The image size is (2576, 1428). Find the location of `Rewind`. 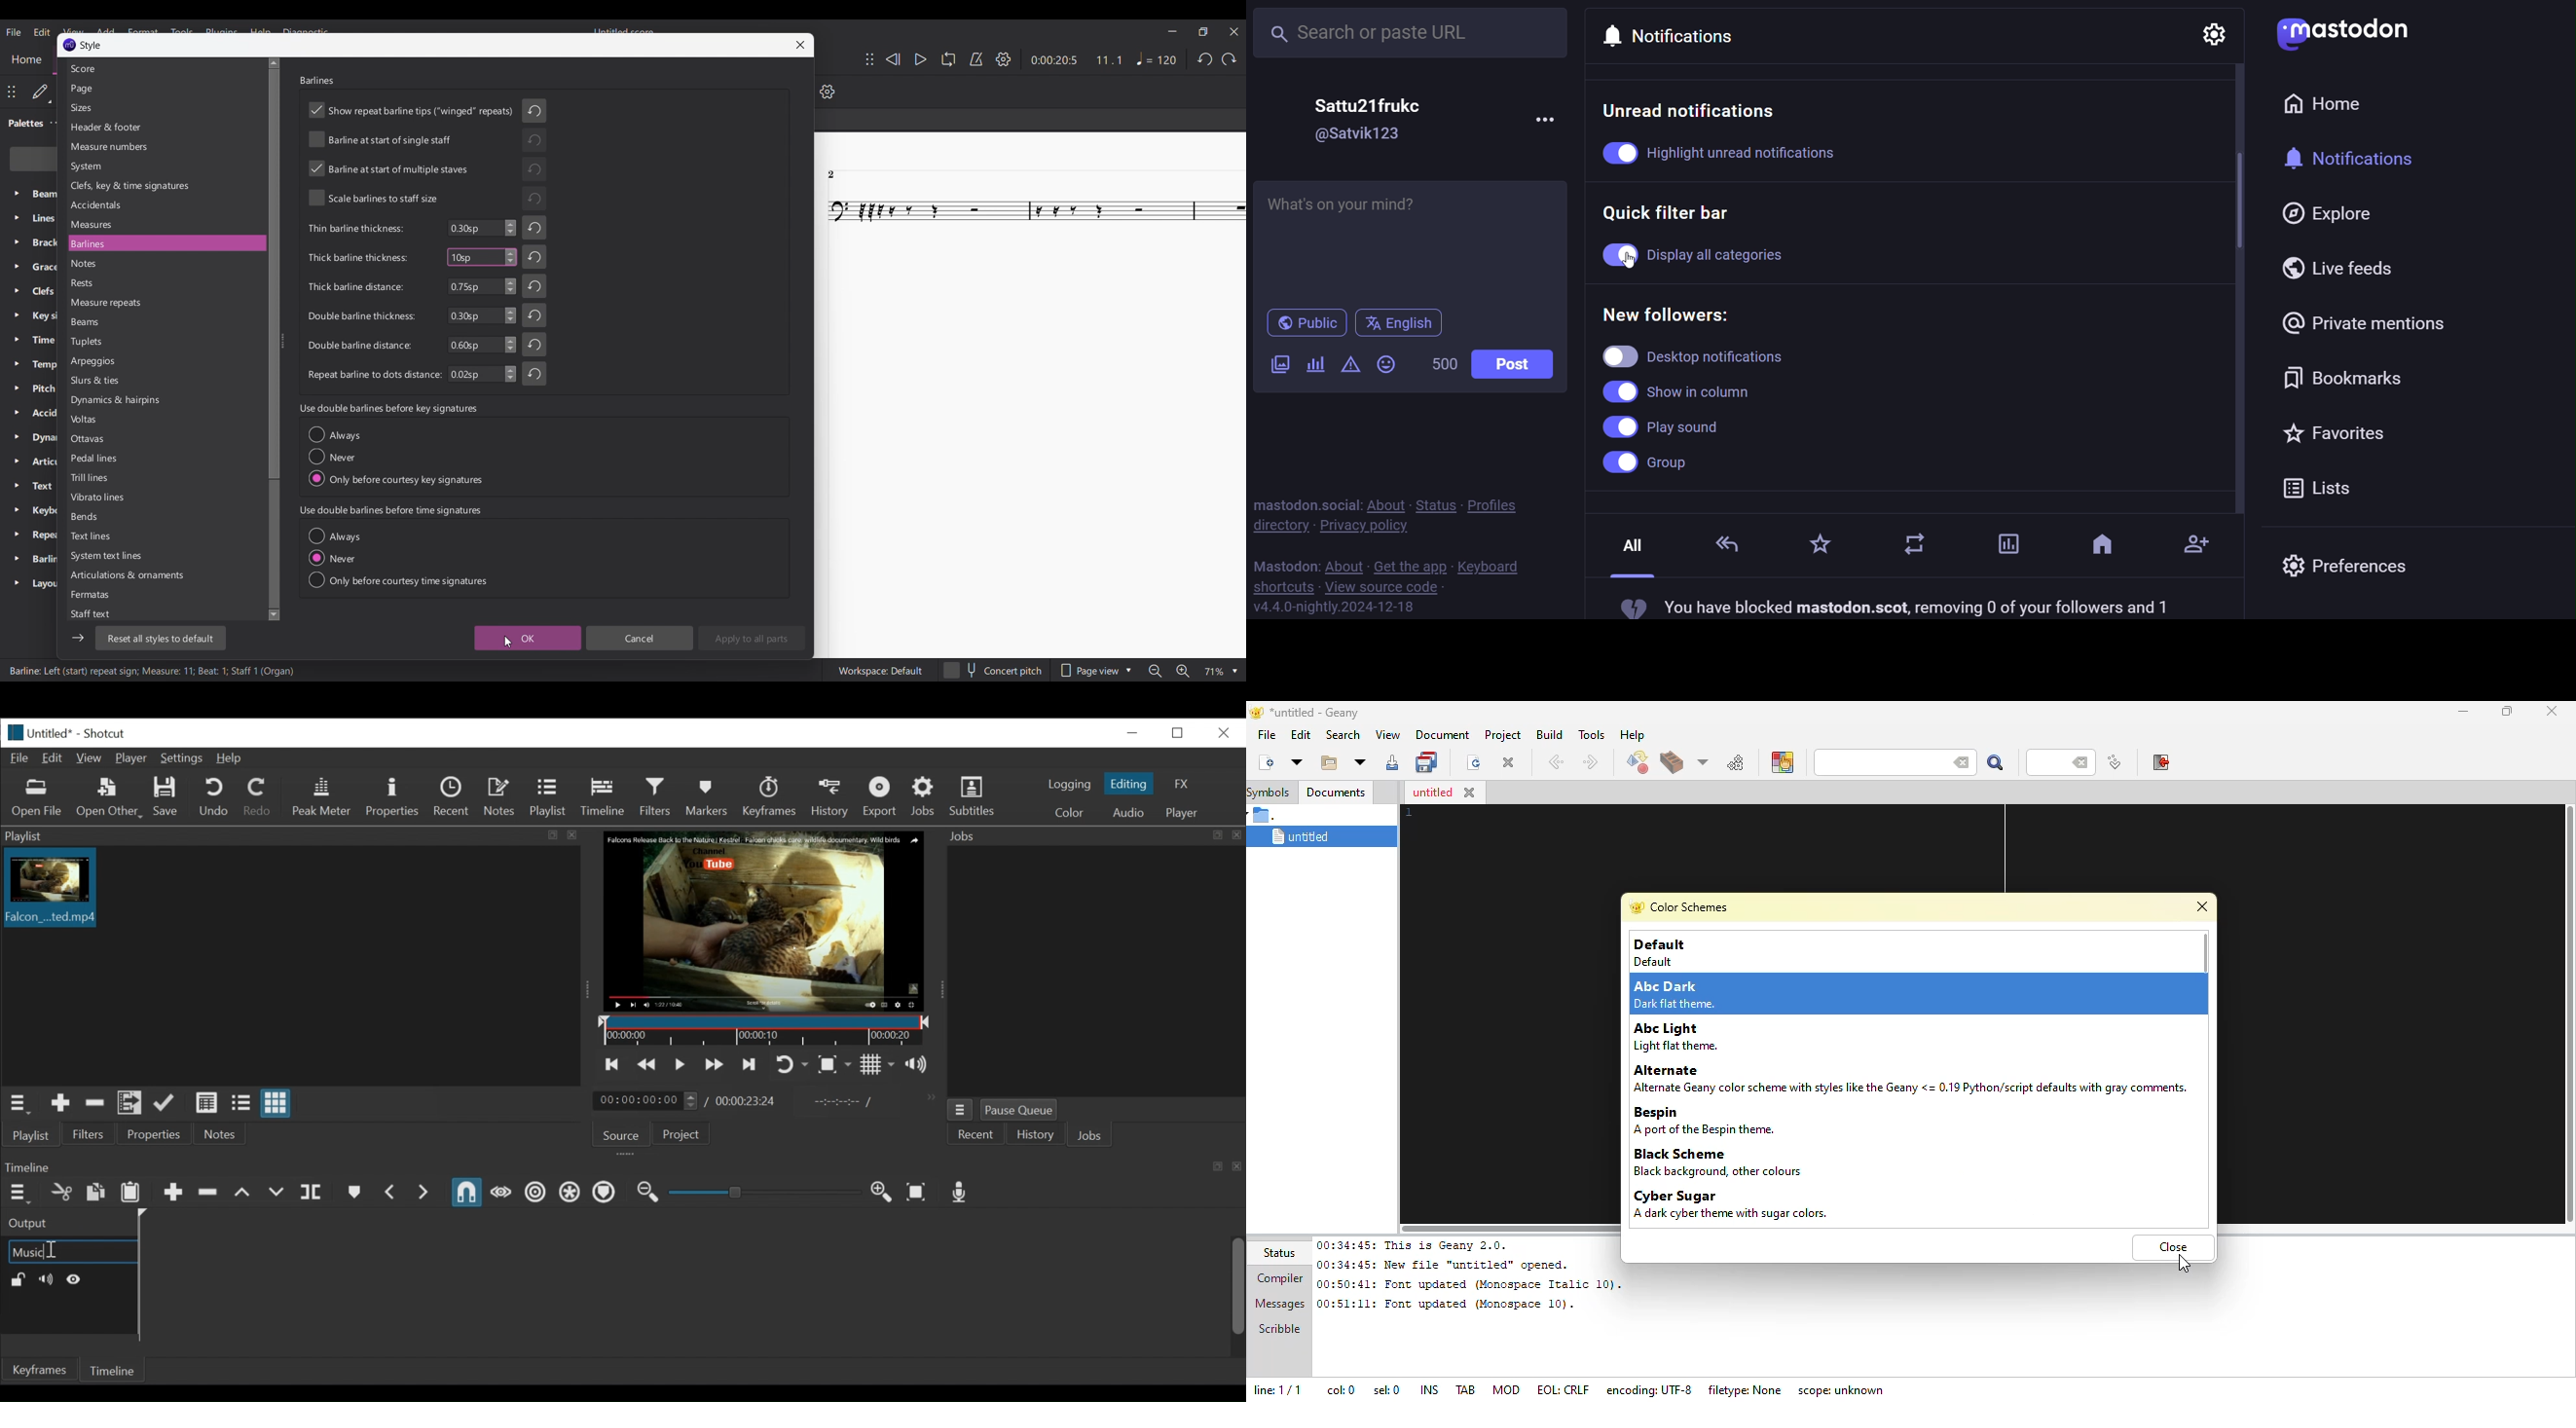

Rewind is located at coordinates (893, 59).